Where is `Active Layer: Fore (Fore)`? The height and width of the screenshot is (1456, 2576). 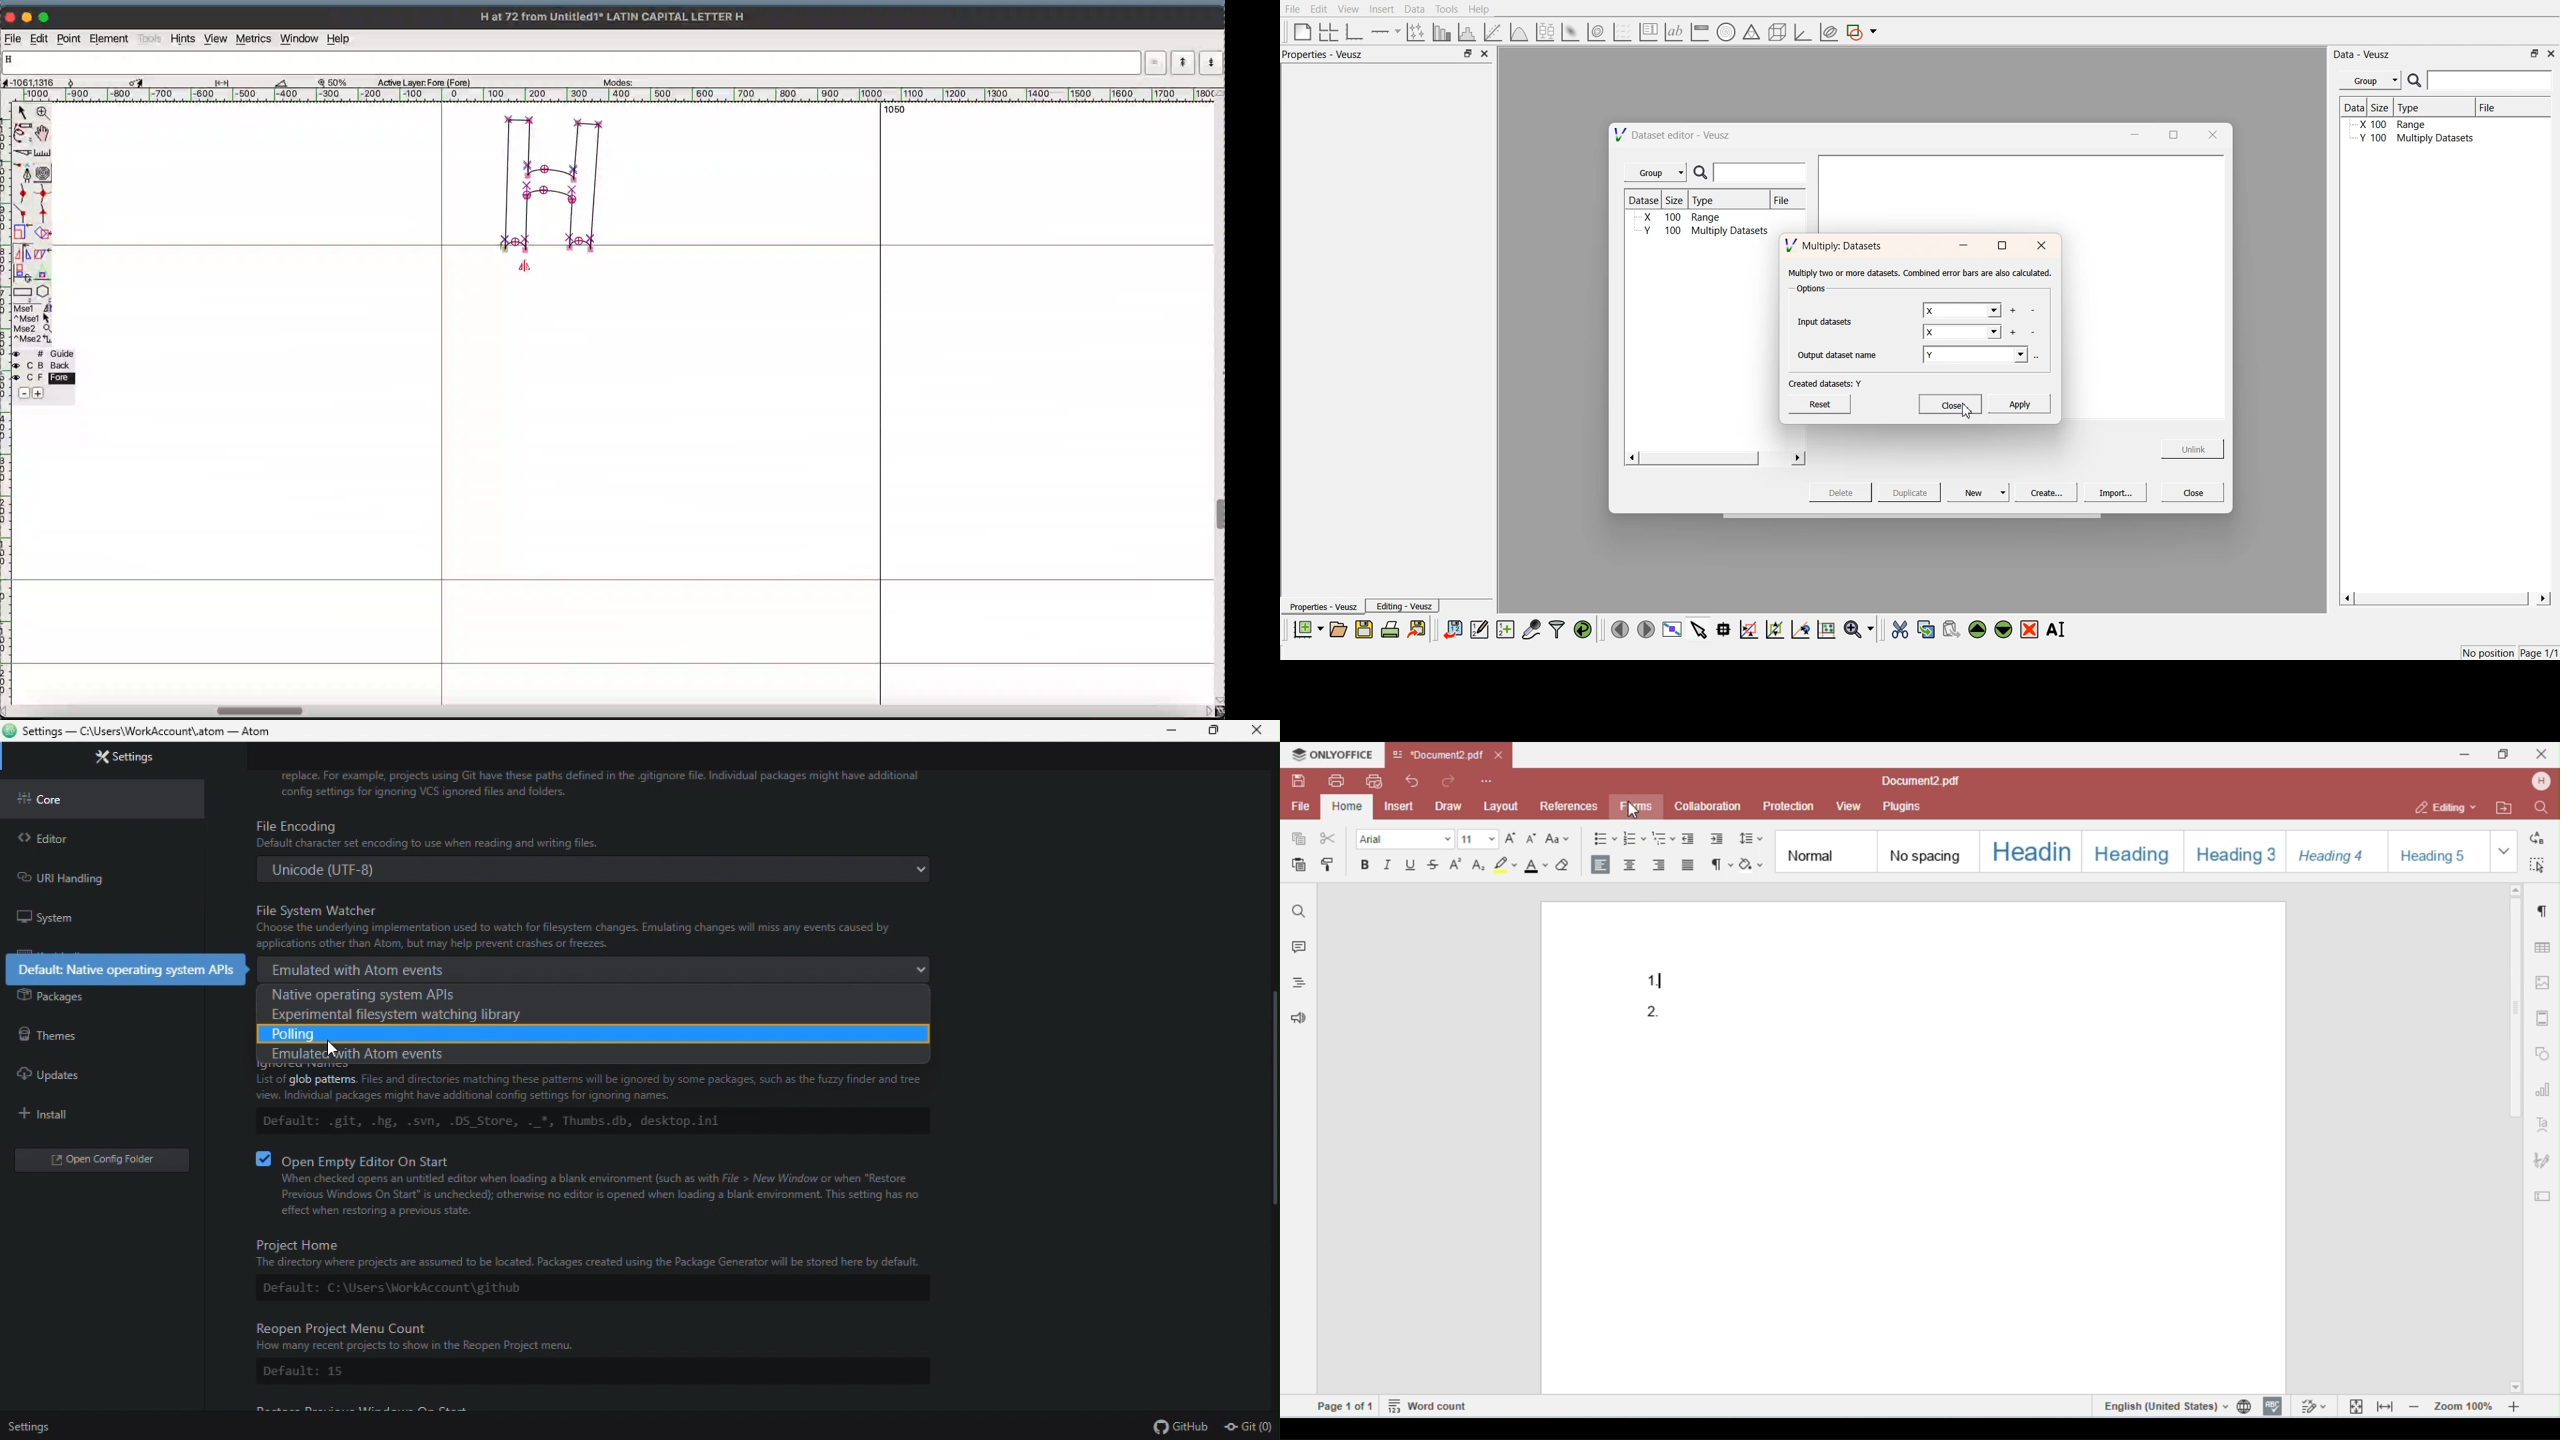
Active Layer: Fore (Fore) is located at coordinates (420, 82).